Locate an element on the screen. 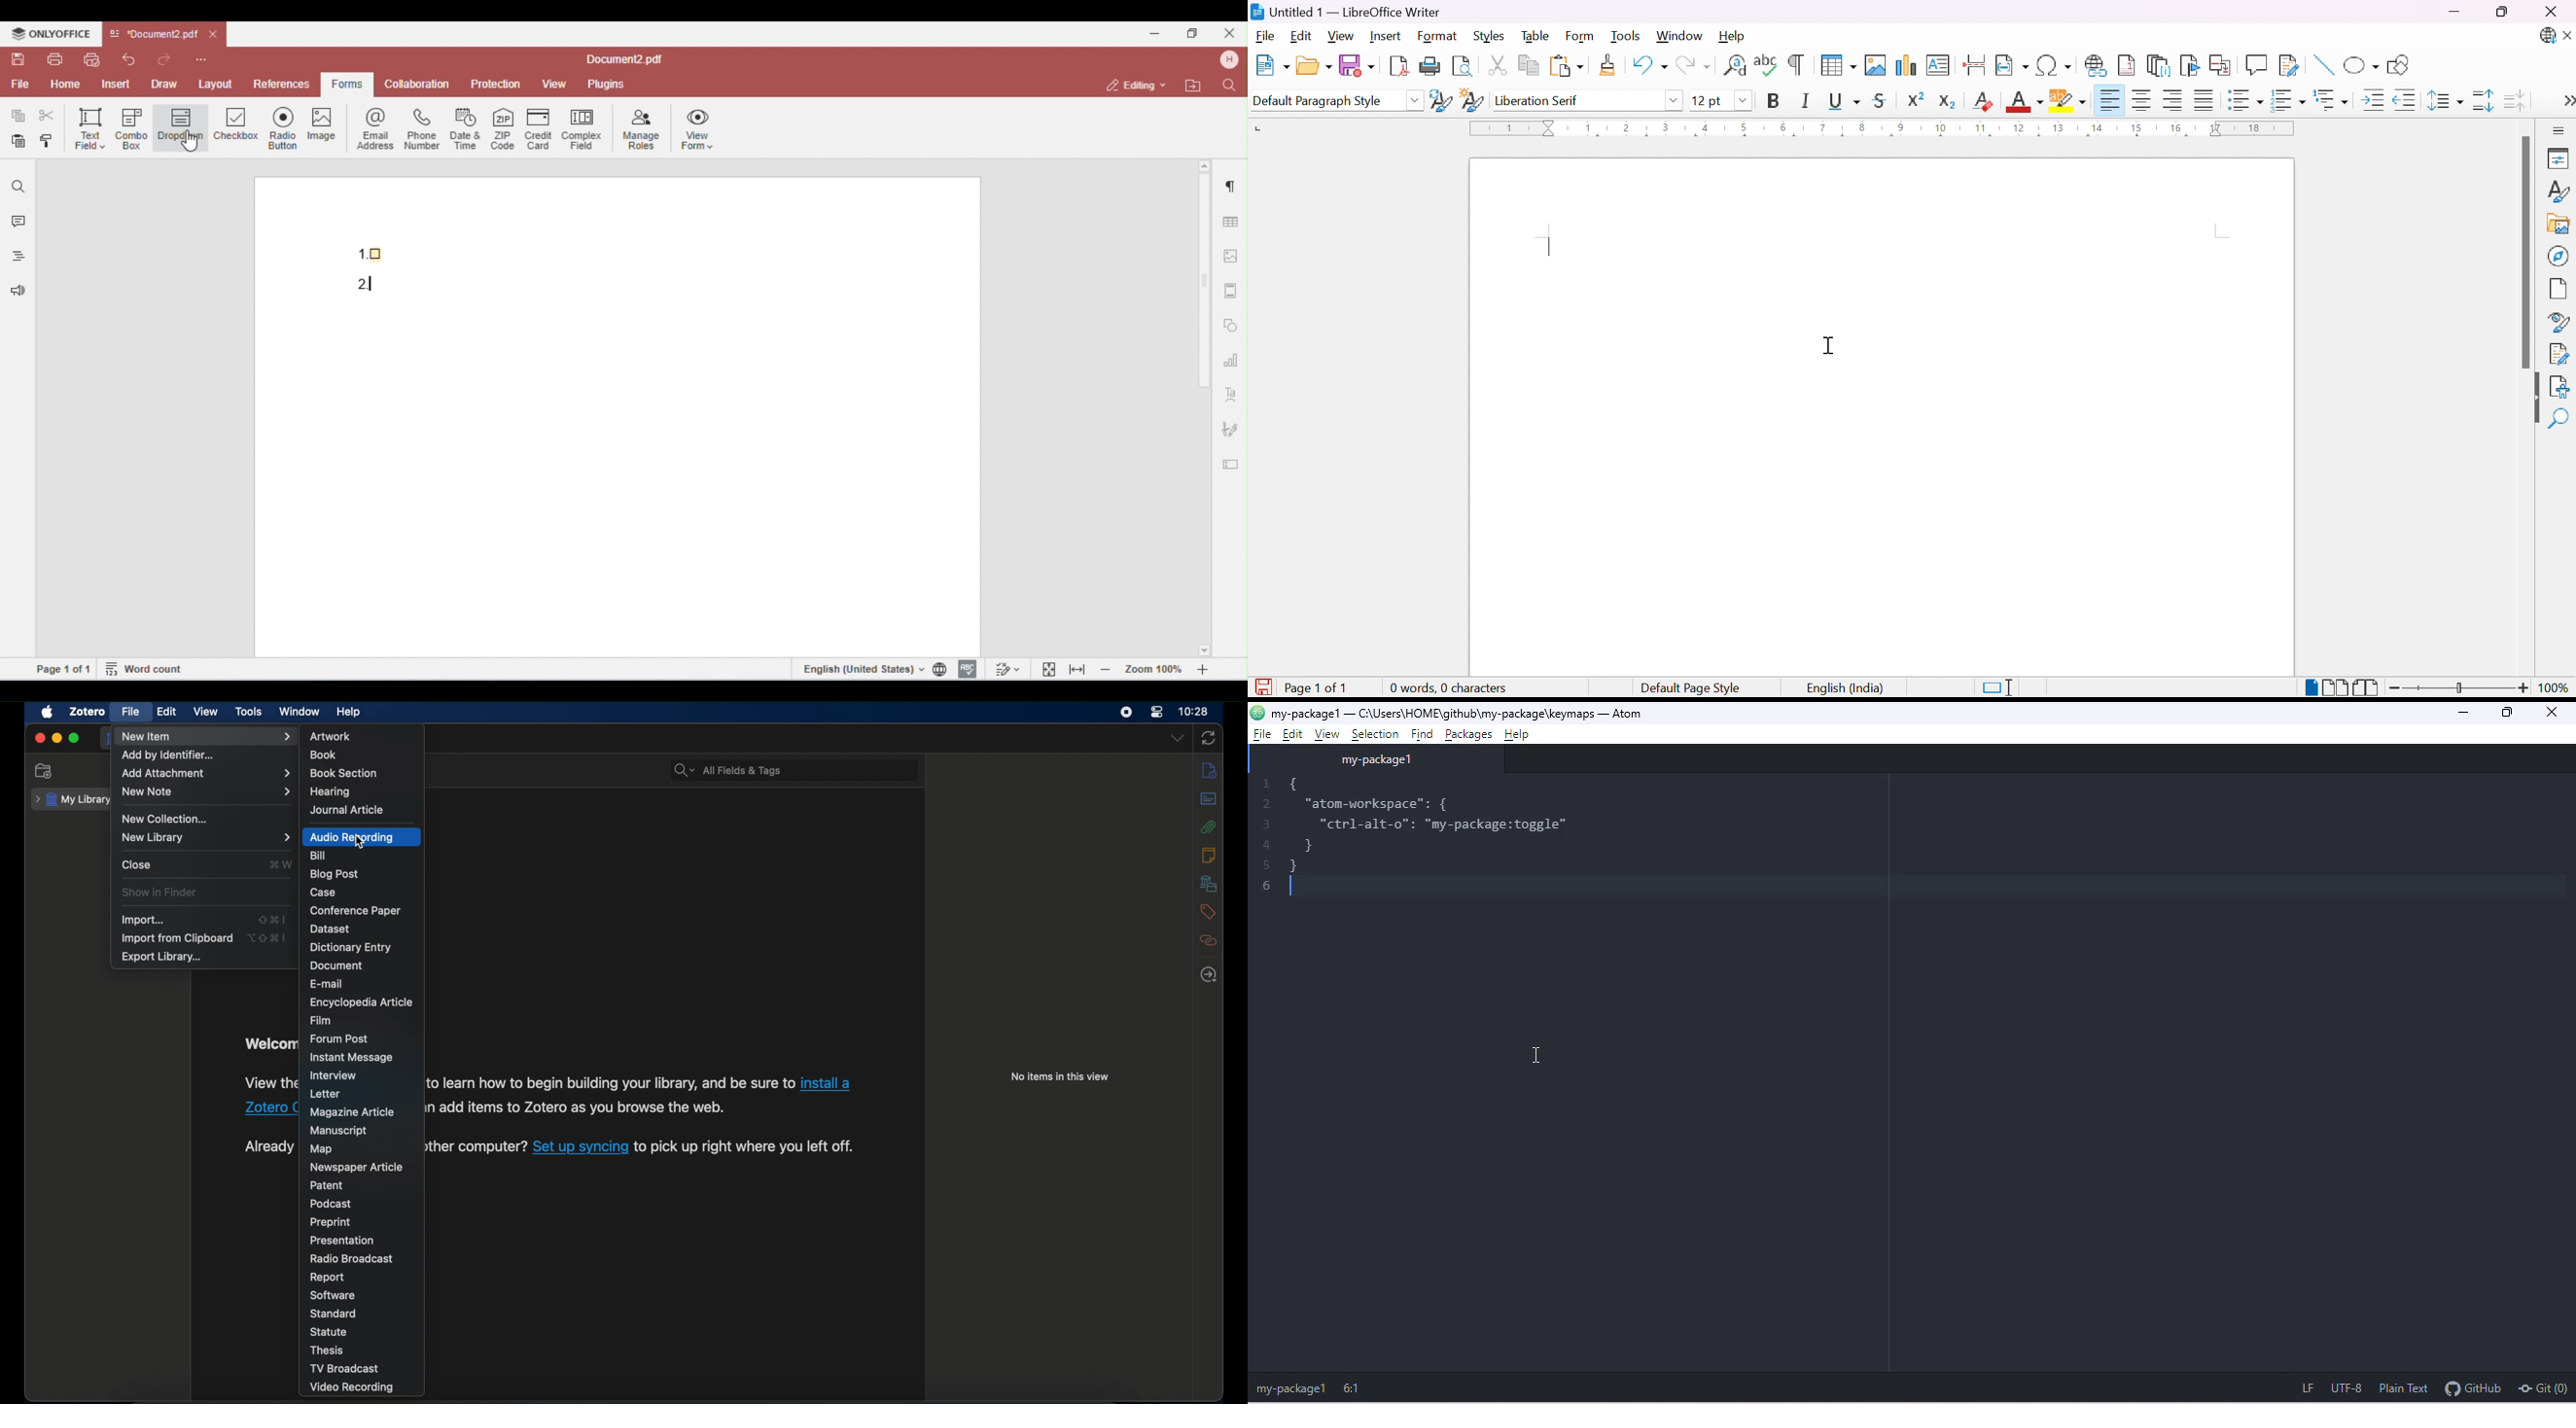 The image size is (2576, 1428). Close is located at coordinates (2568, 37).